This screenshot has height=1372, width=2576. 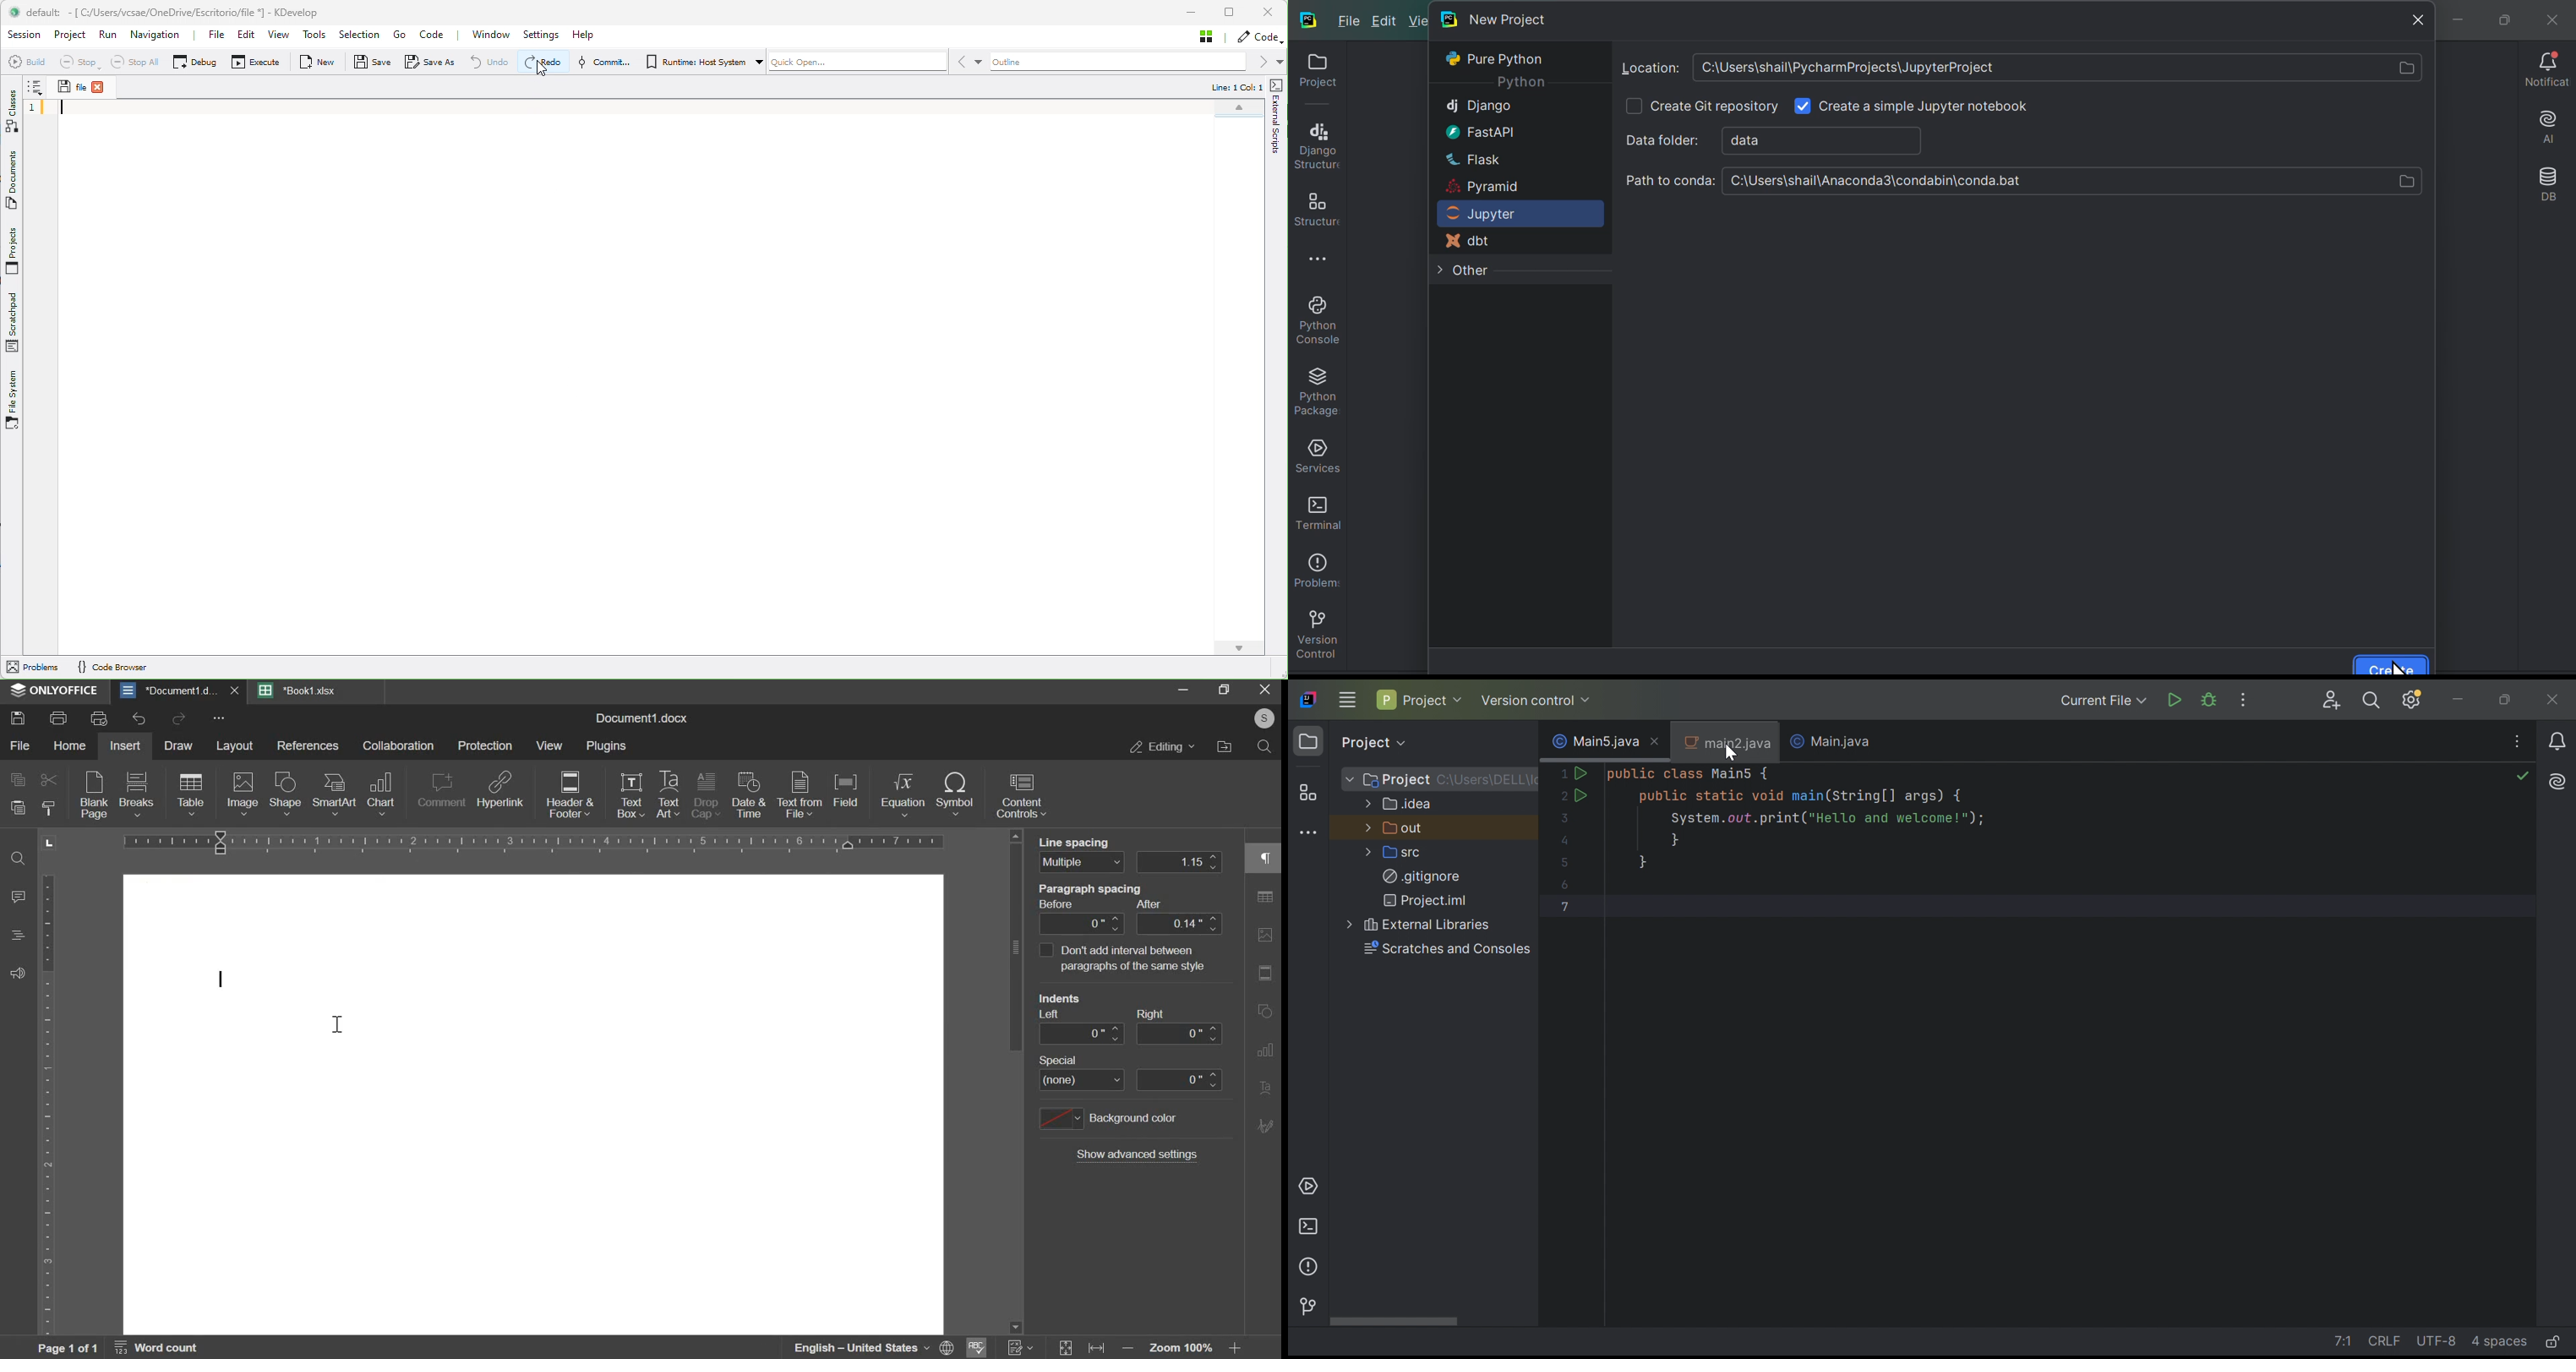 What do you see at coordinates (631, 796) in the screenshot?
I see `text box` at bounding box center [631, 796].